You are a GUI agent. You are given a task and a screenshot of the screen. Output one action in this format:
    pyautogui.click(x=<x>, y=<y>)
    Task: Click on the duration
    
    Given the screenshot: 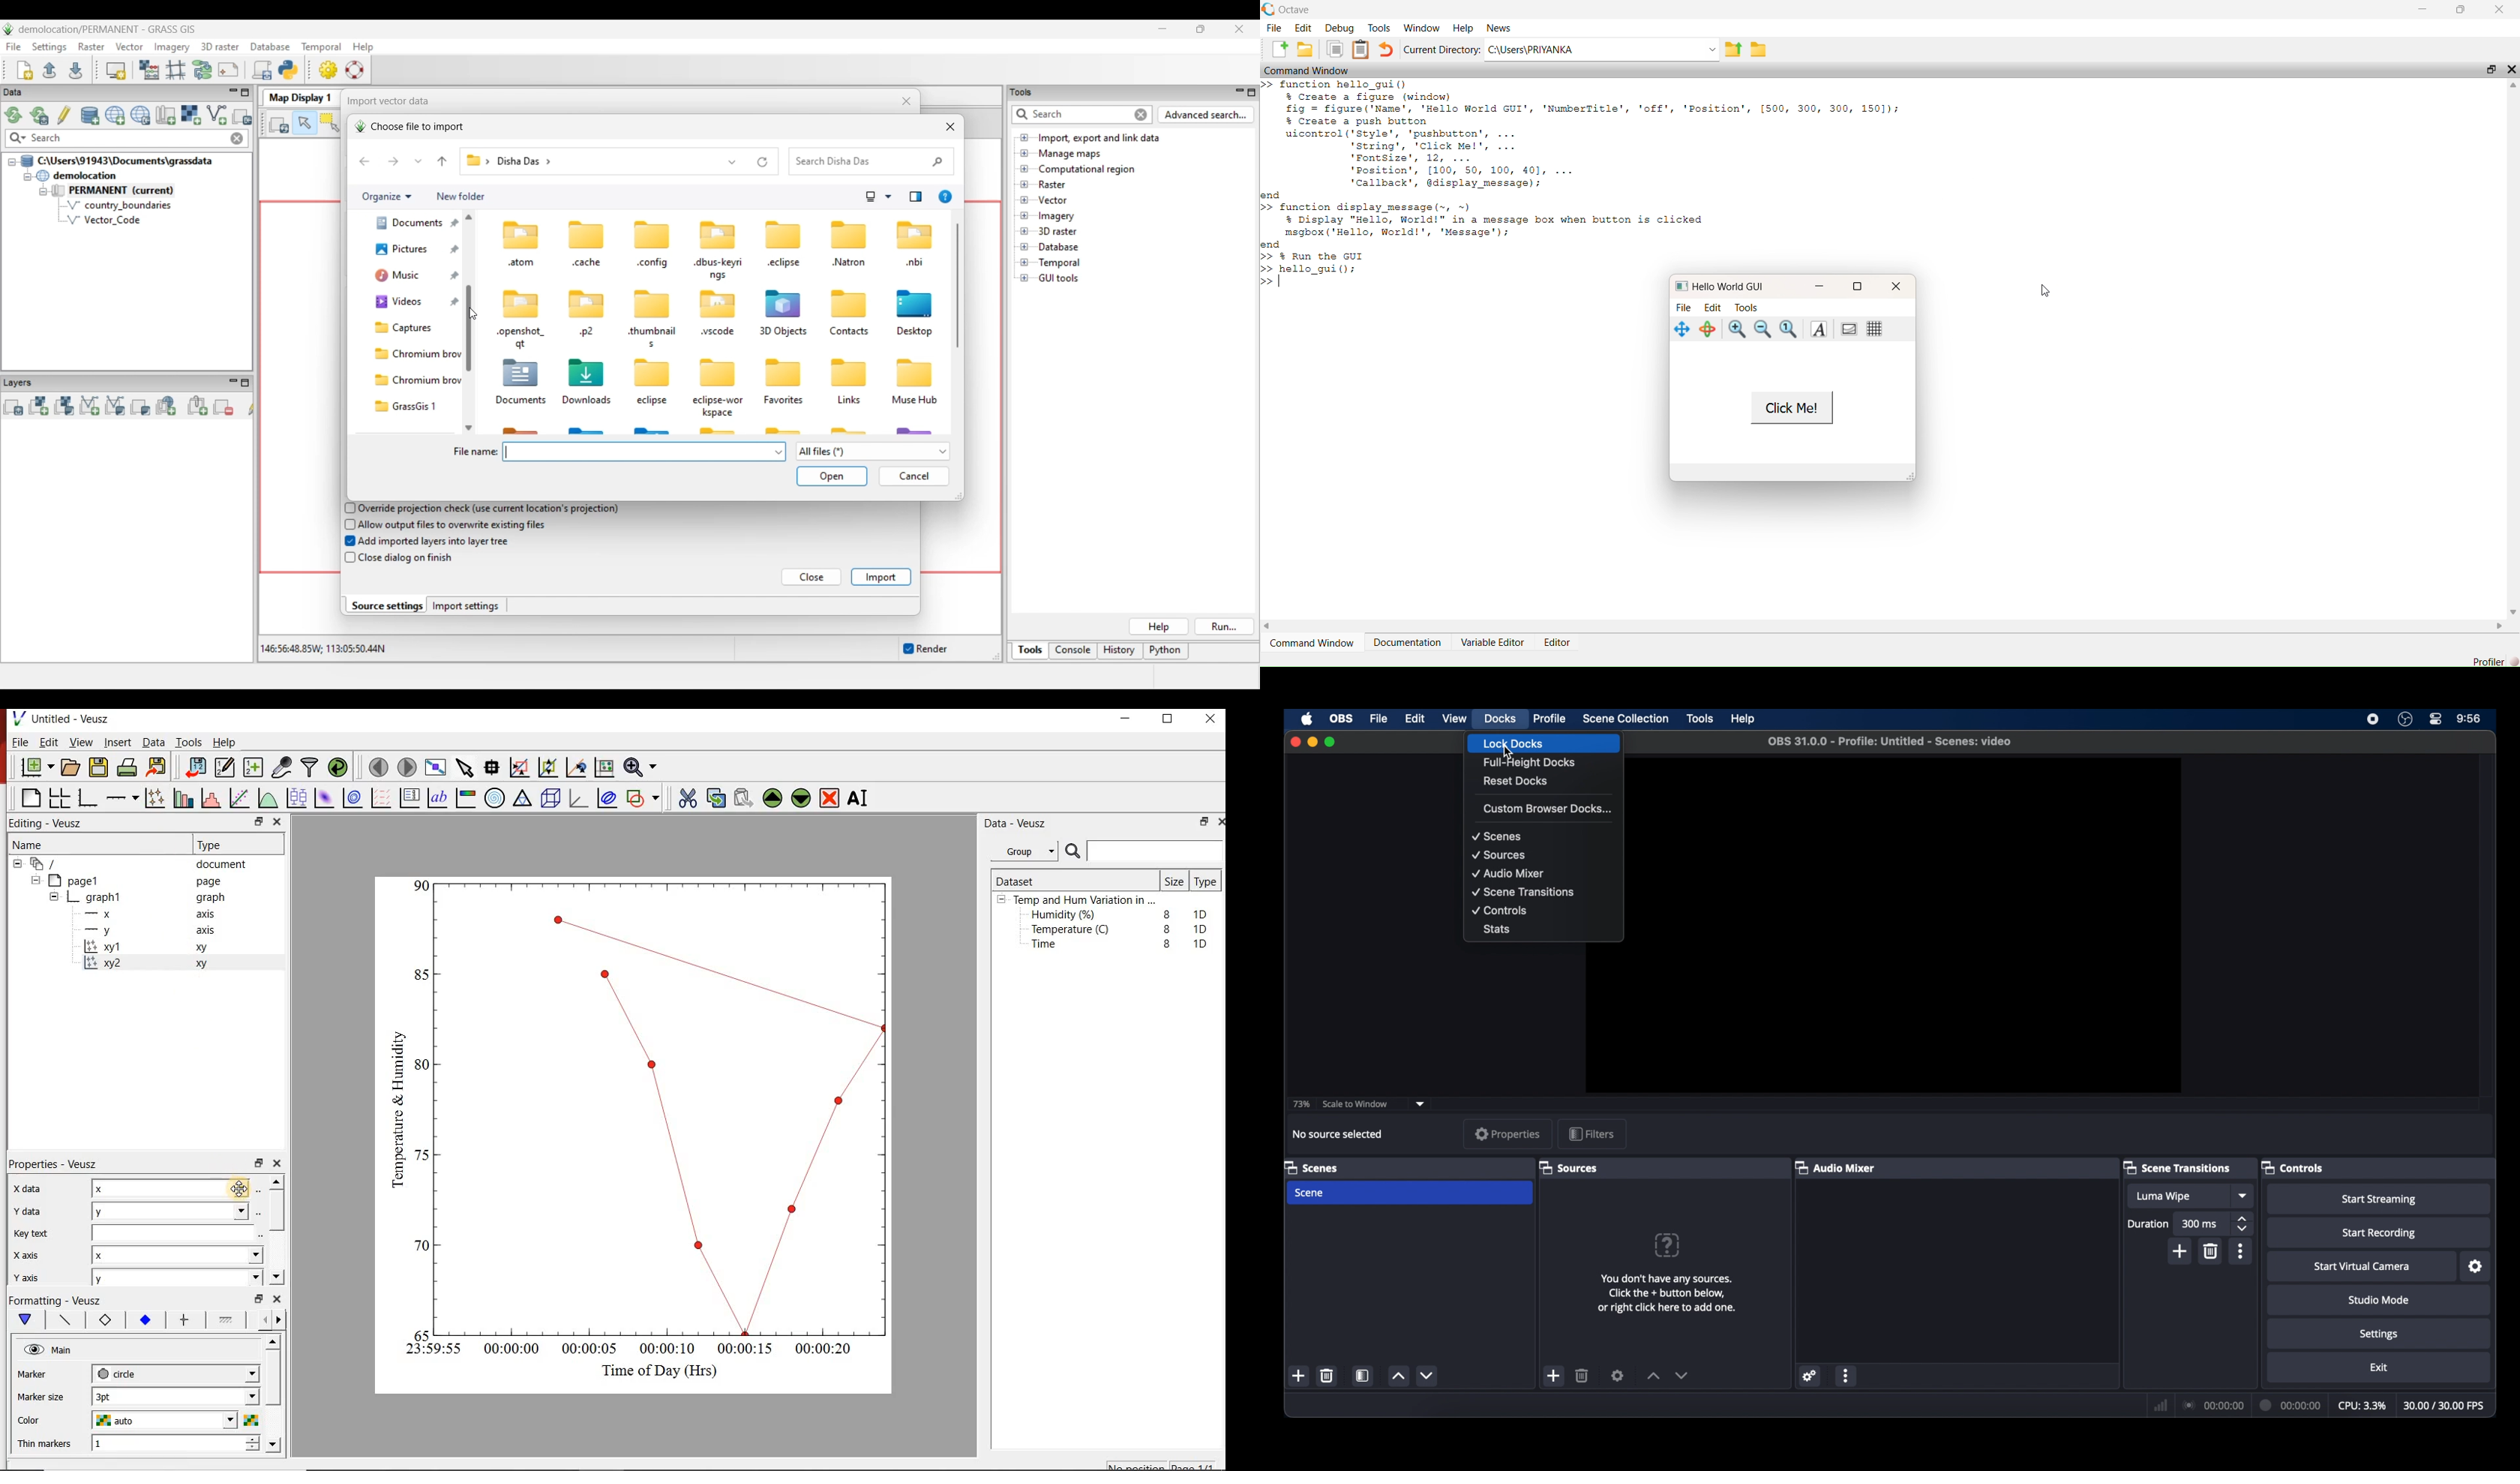 What is the action you would take?
    pyautogui.click(x=2290, y=1406)
    